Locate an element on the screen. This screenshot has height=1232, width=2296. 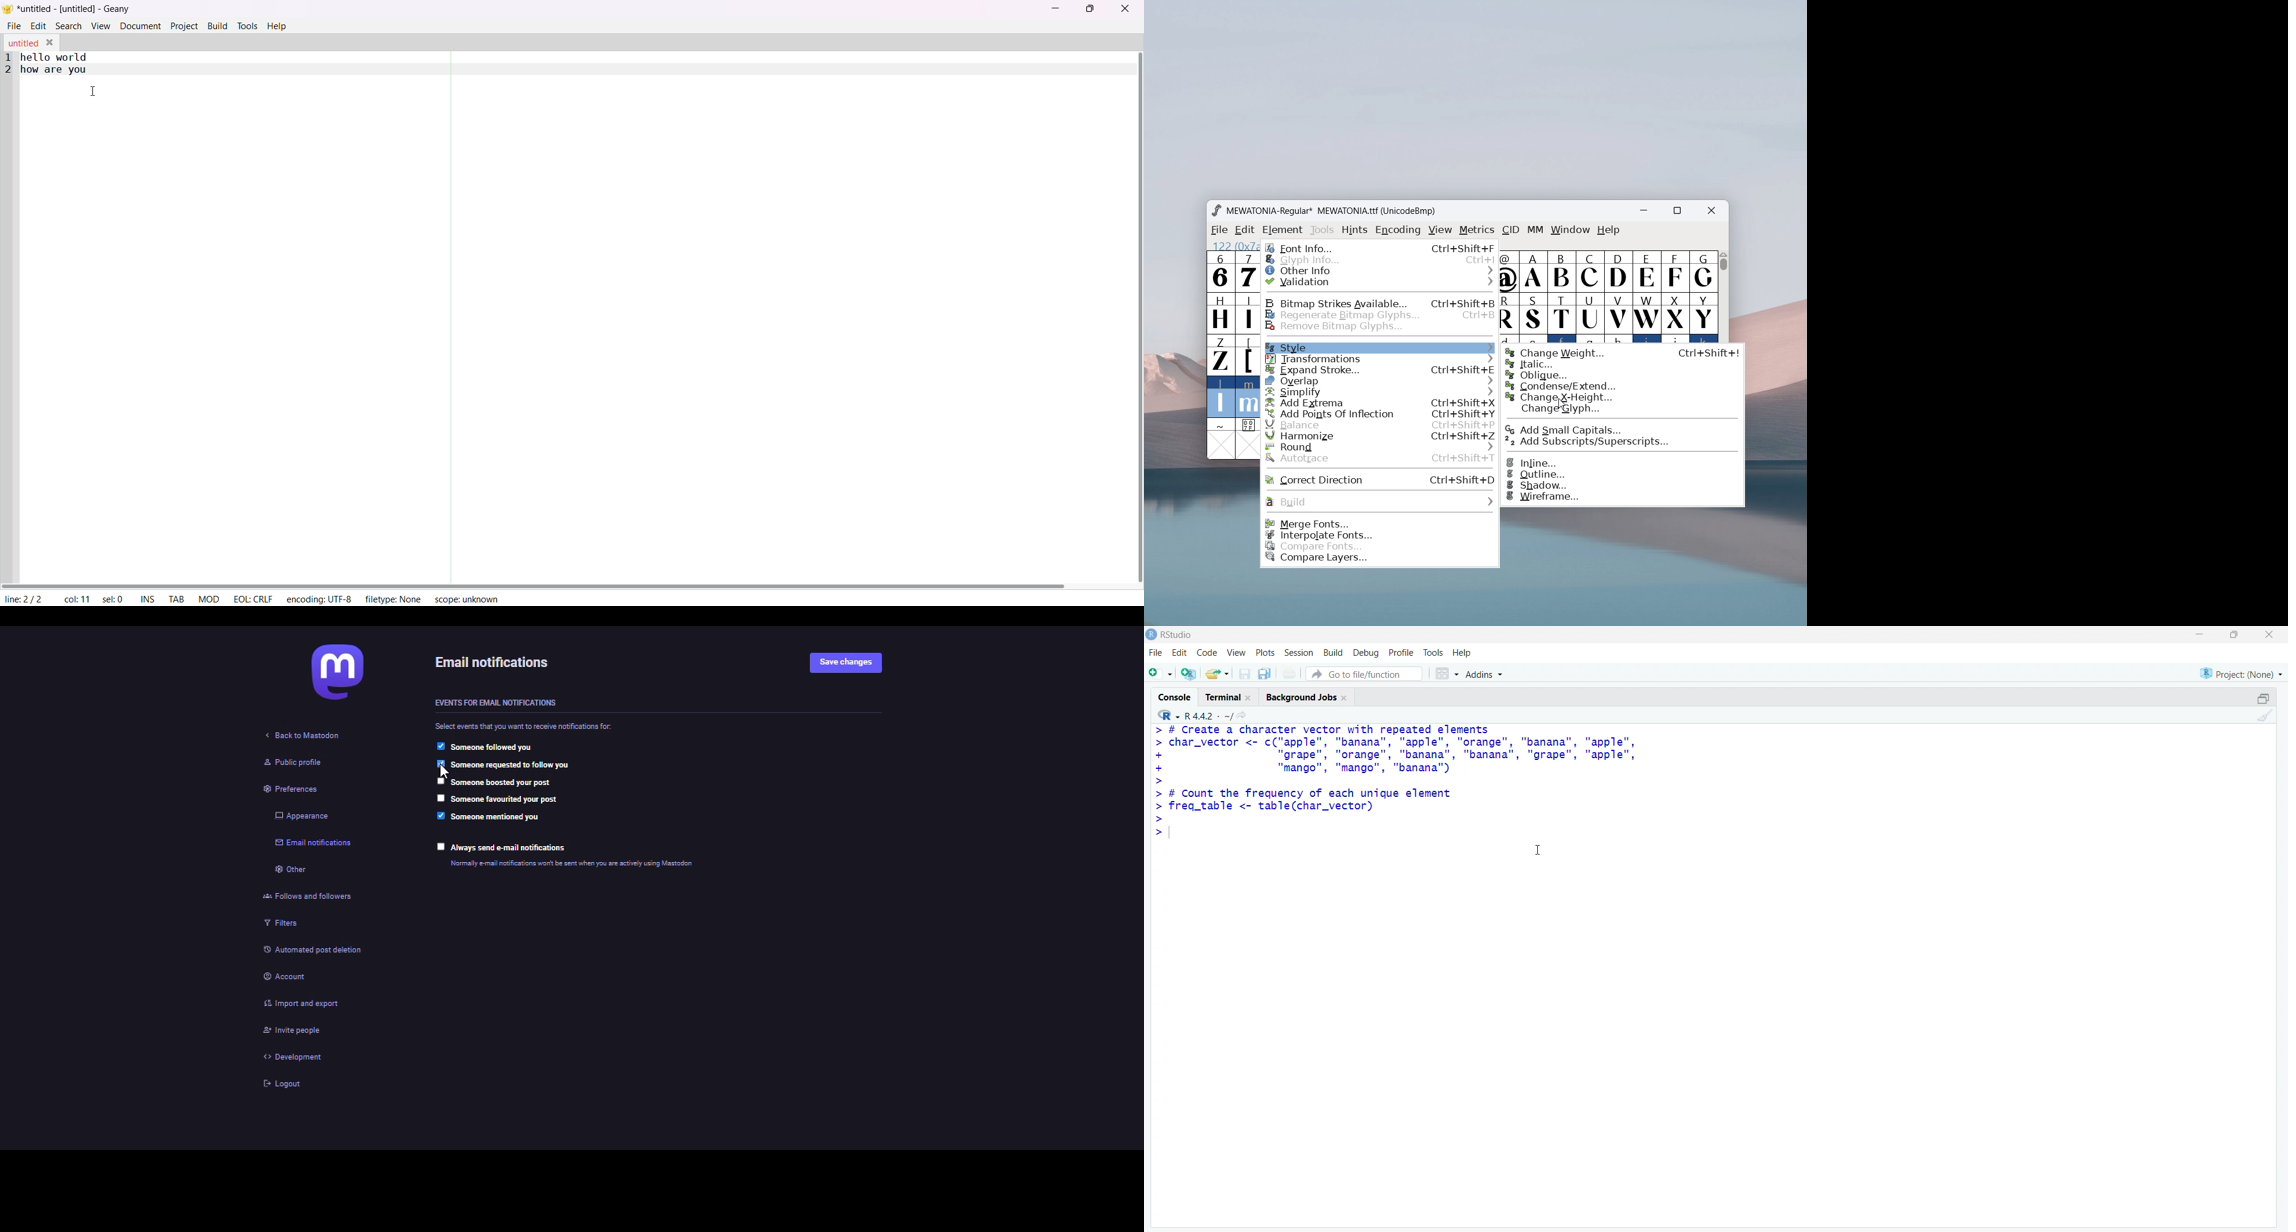
select events is located at coordinates (529, 726).